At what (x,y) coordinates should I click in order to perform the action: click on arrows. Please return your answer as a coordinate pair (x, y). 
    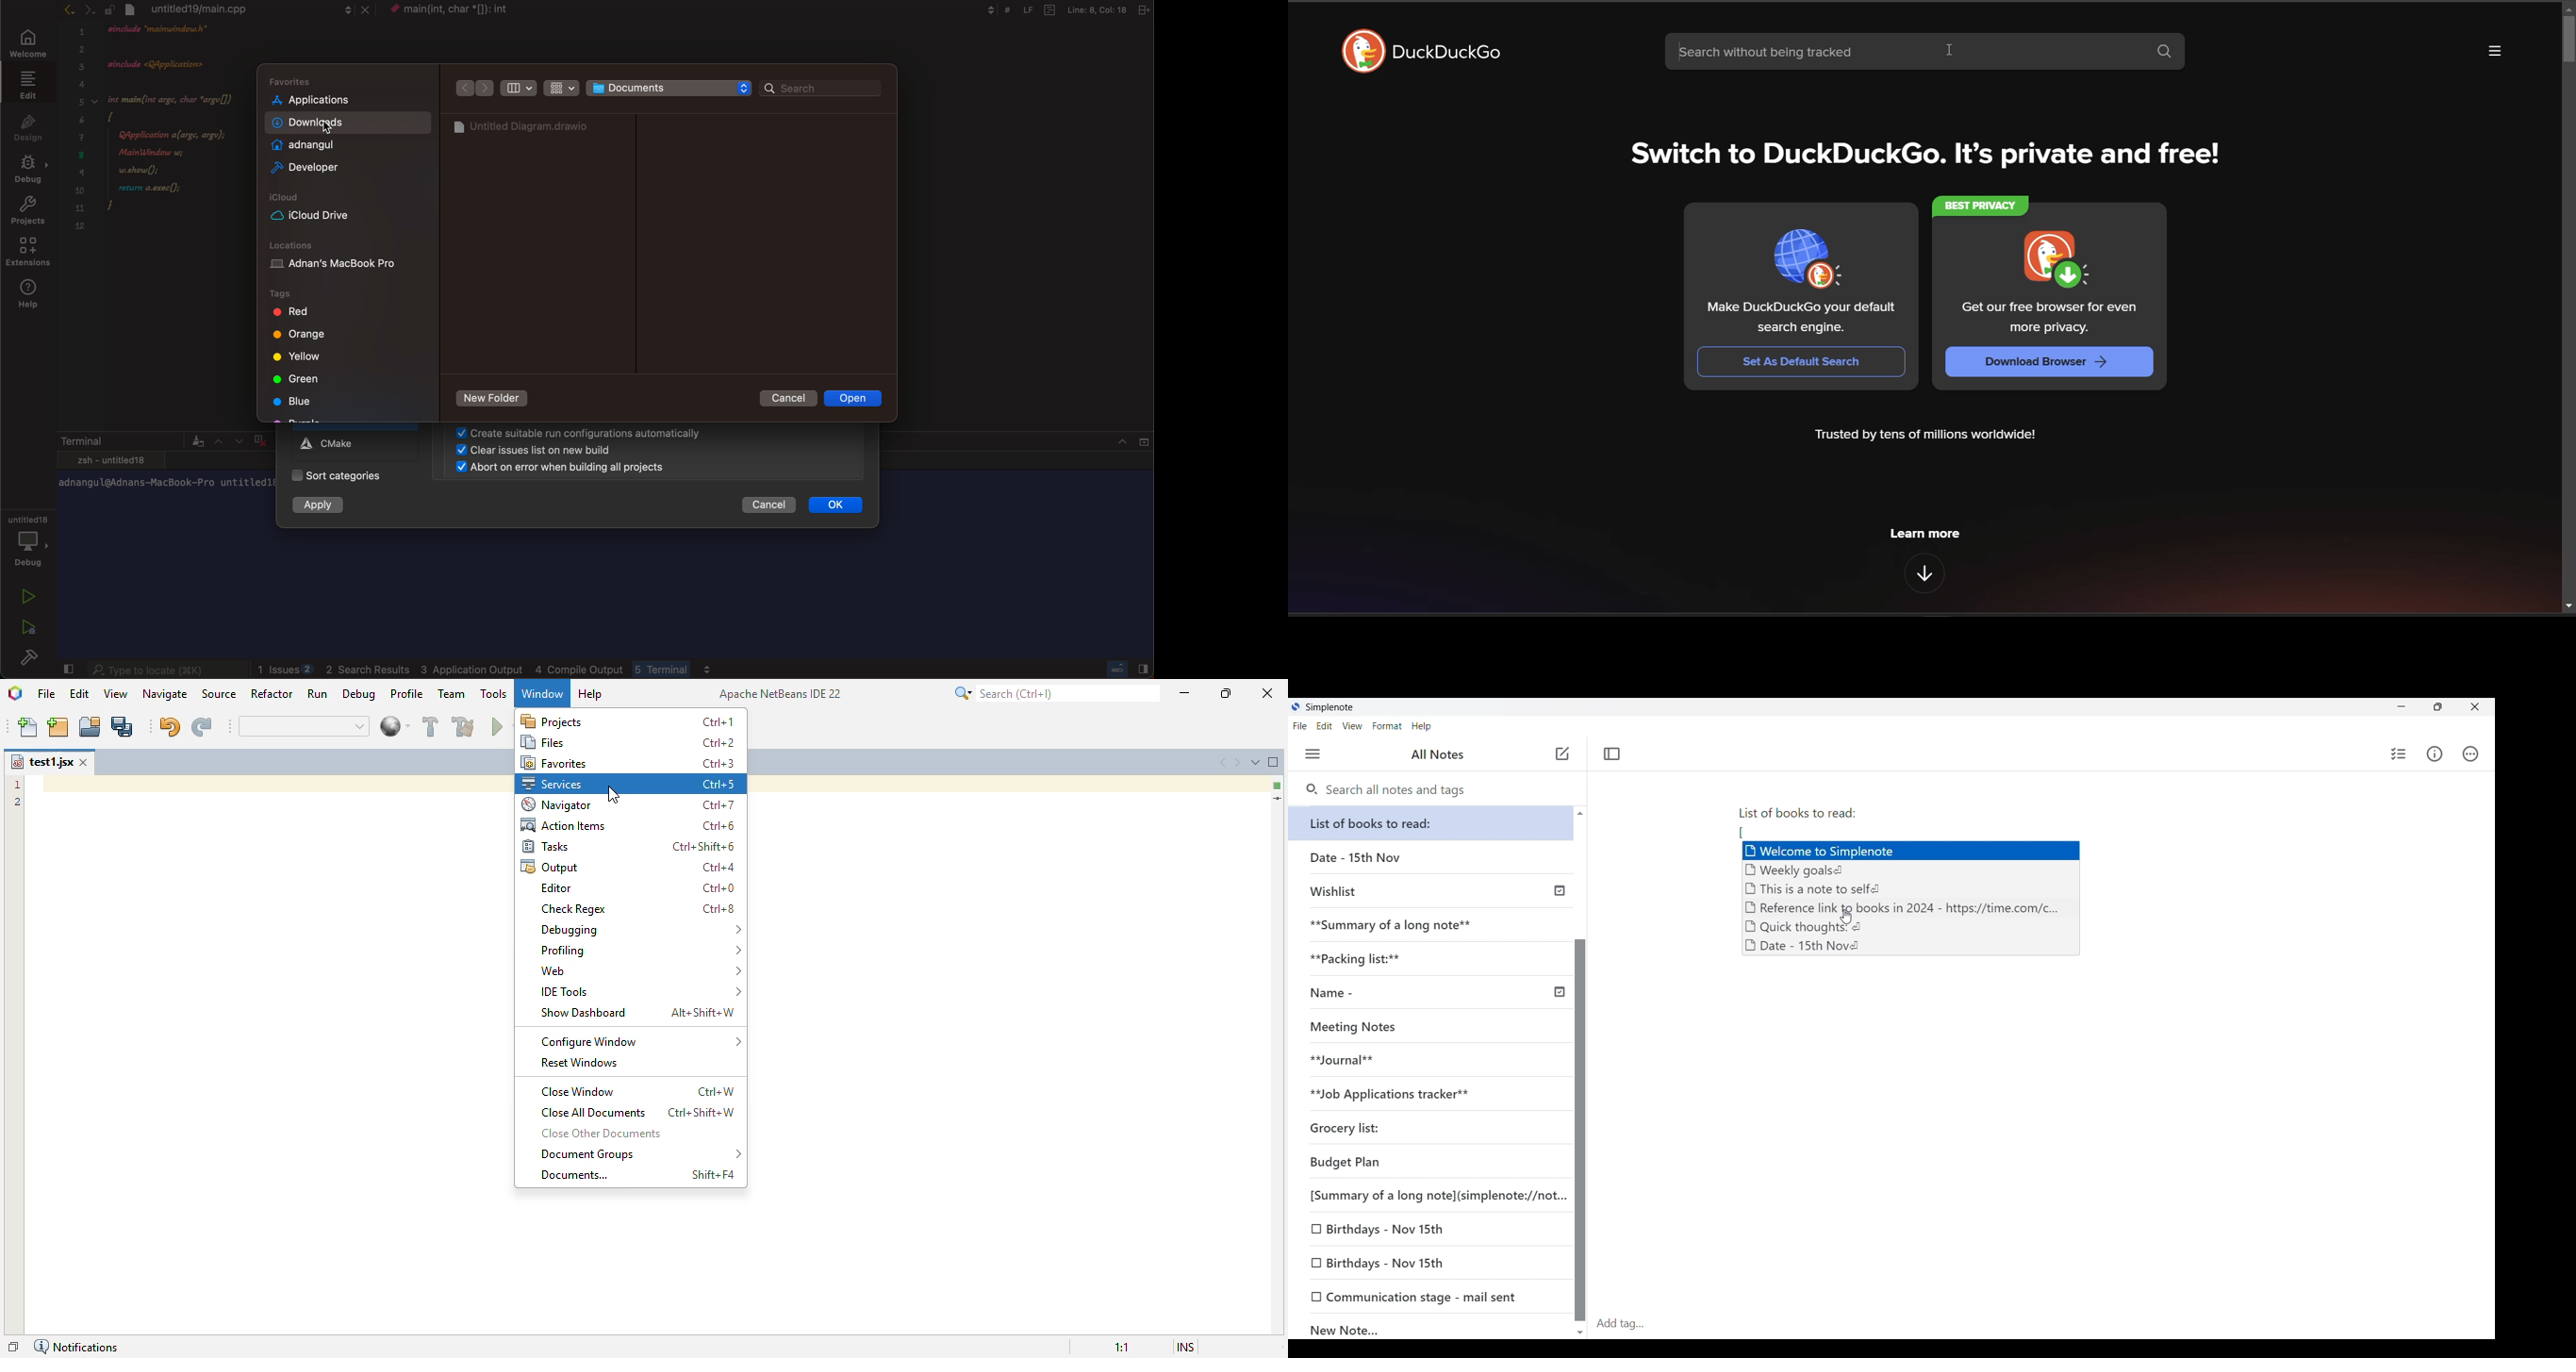
    Looking at the image, I should click on (473, 88).